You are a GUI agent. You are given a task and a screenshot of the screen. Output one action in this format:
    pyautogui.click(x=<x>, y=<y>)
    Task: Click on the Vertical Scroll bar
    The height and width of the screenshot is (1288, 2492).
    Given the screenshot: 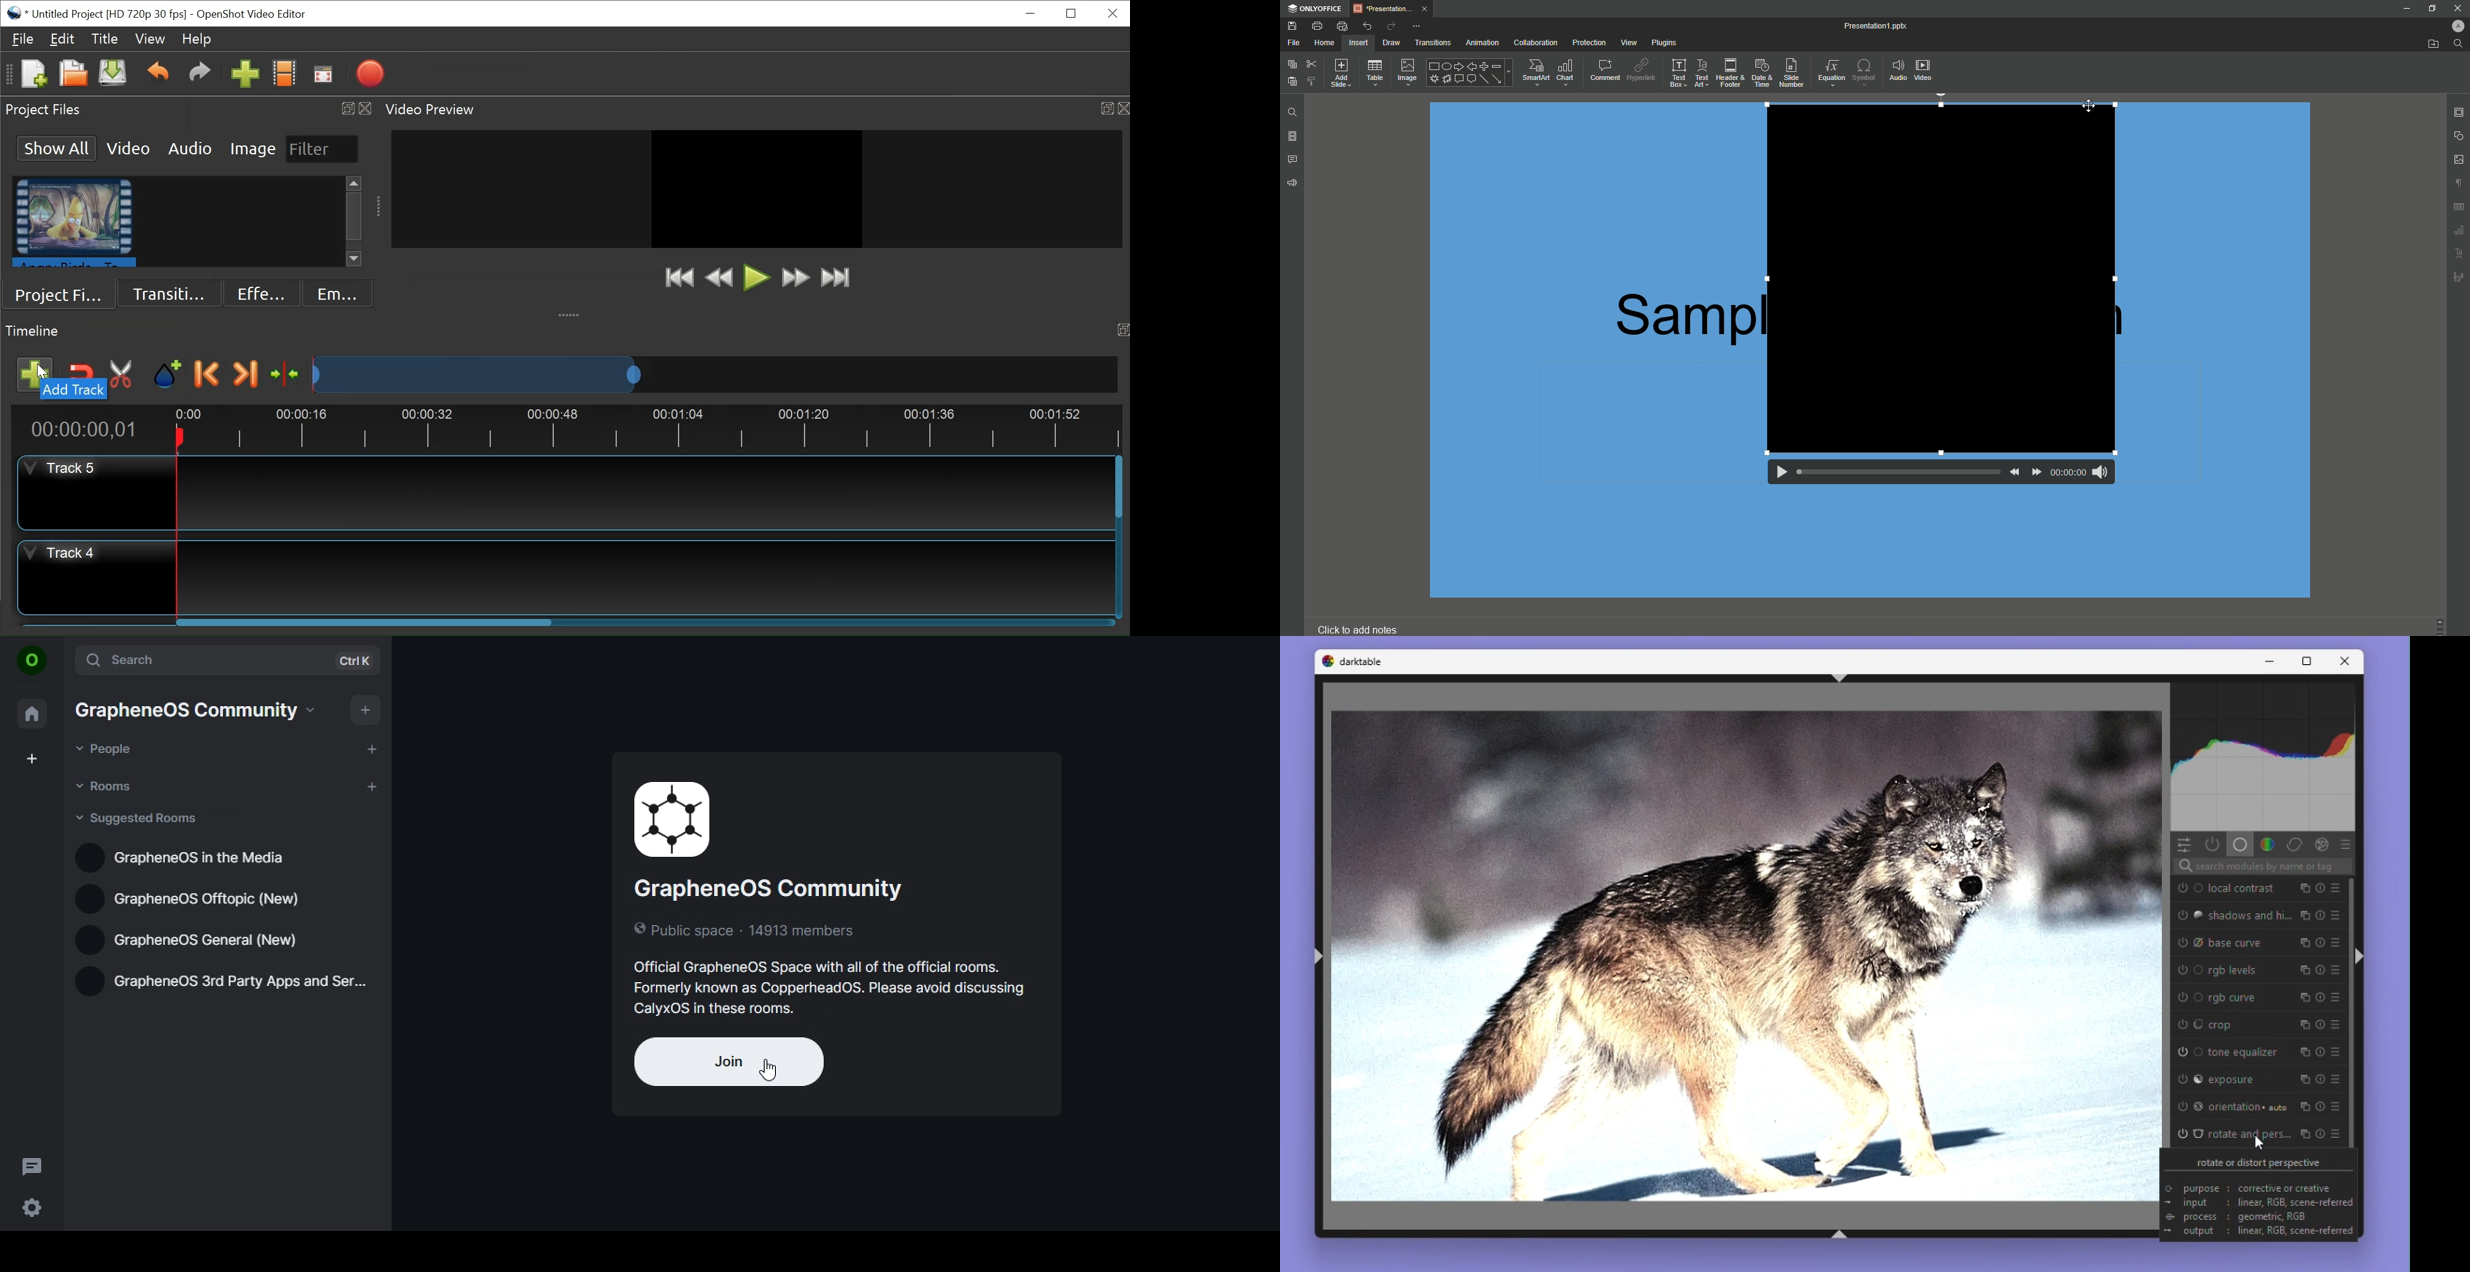 What is the action you would take?
    pyautogui.click(x=355, y=215)
    